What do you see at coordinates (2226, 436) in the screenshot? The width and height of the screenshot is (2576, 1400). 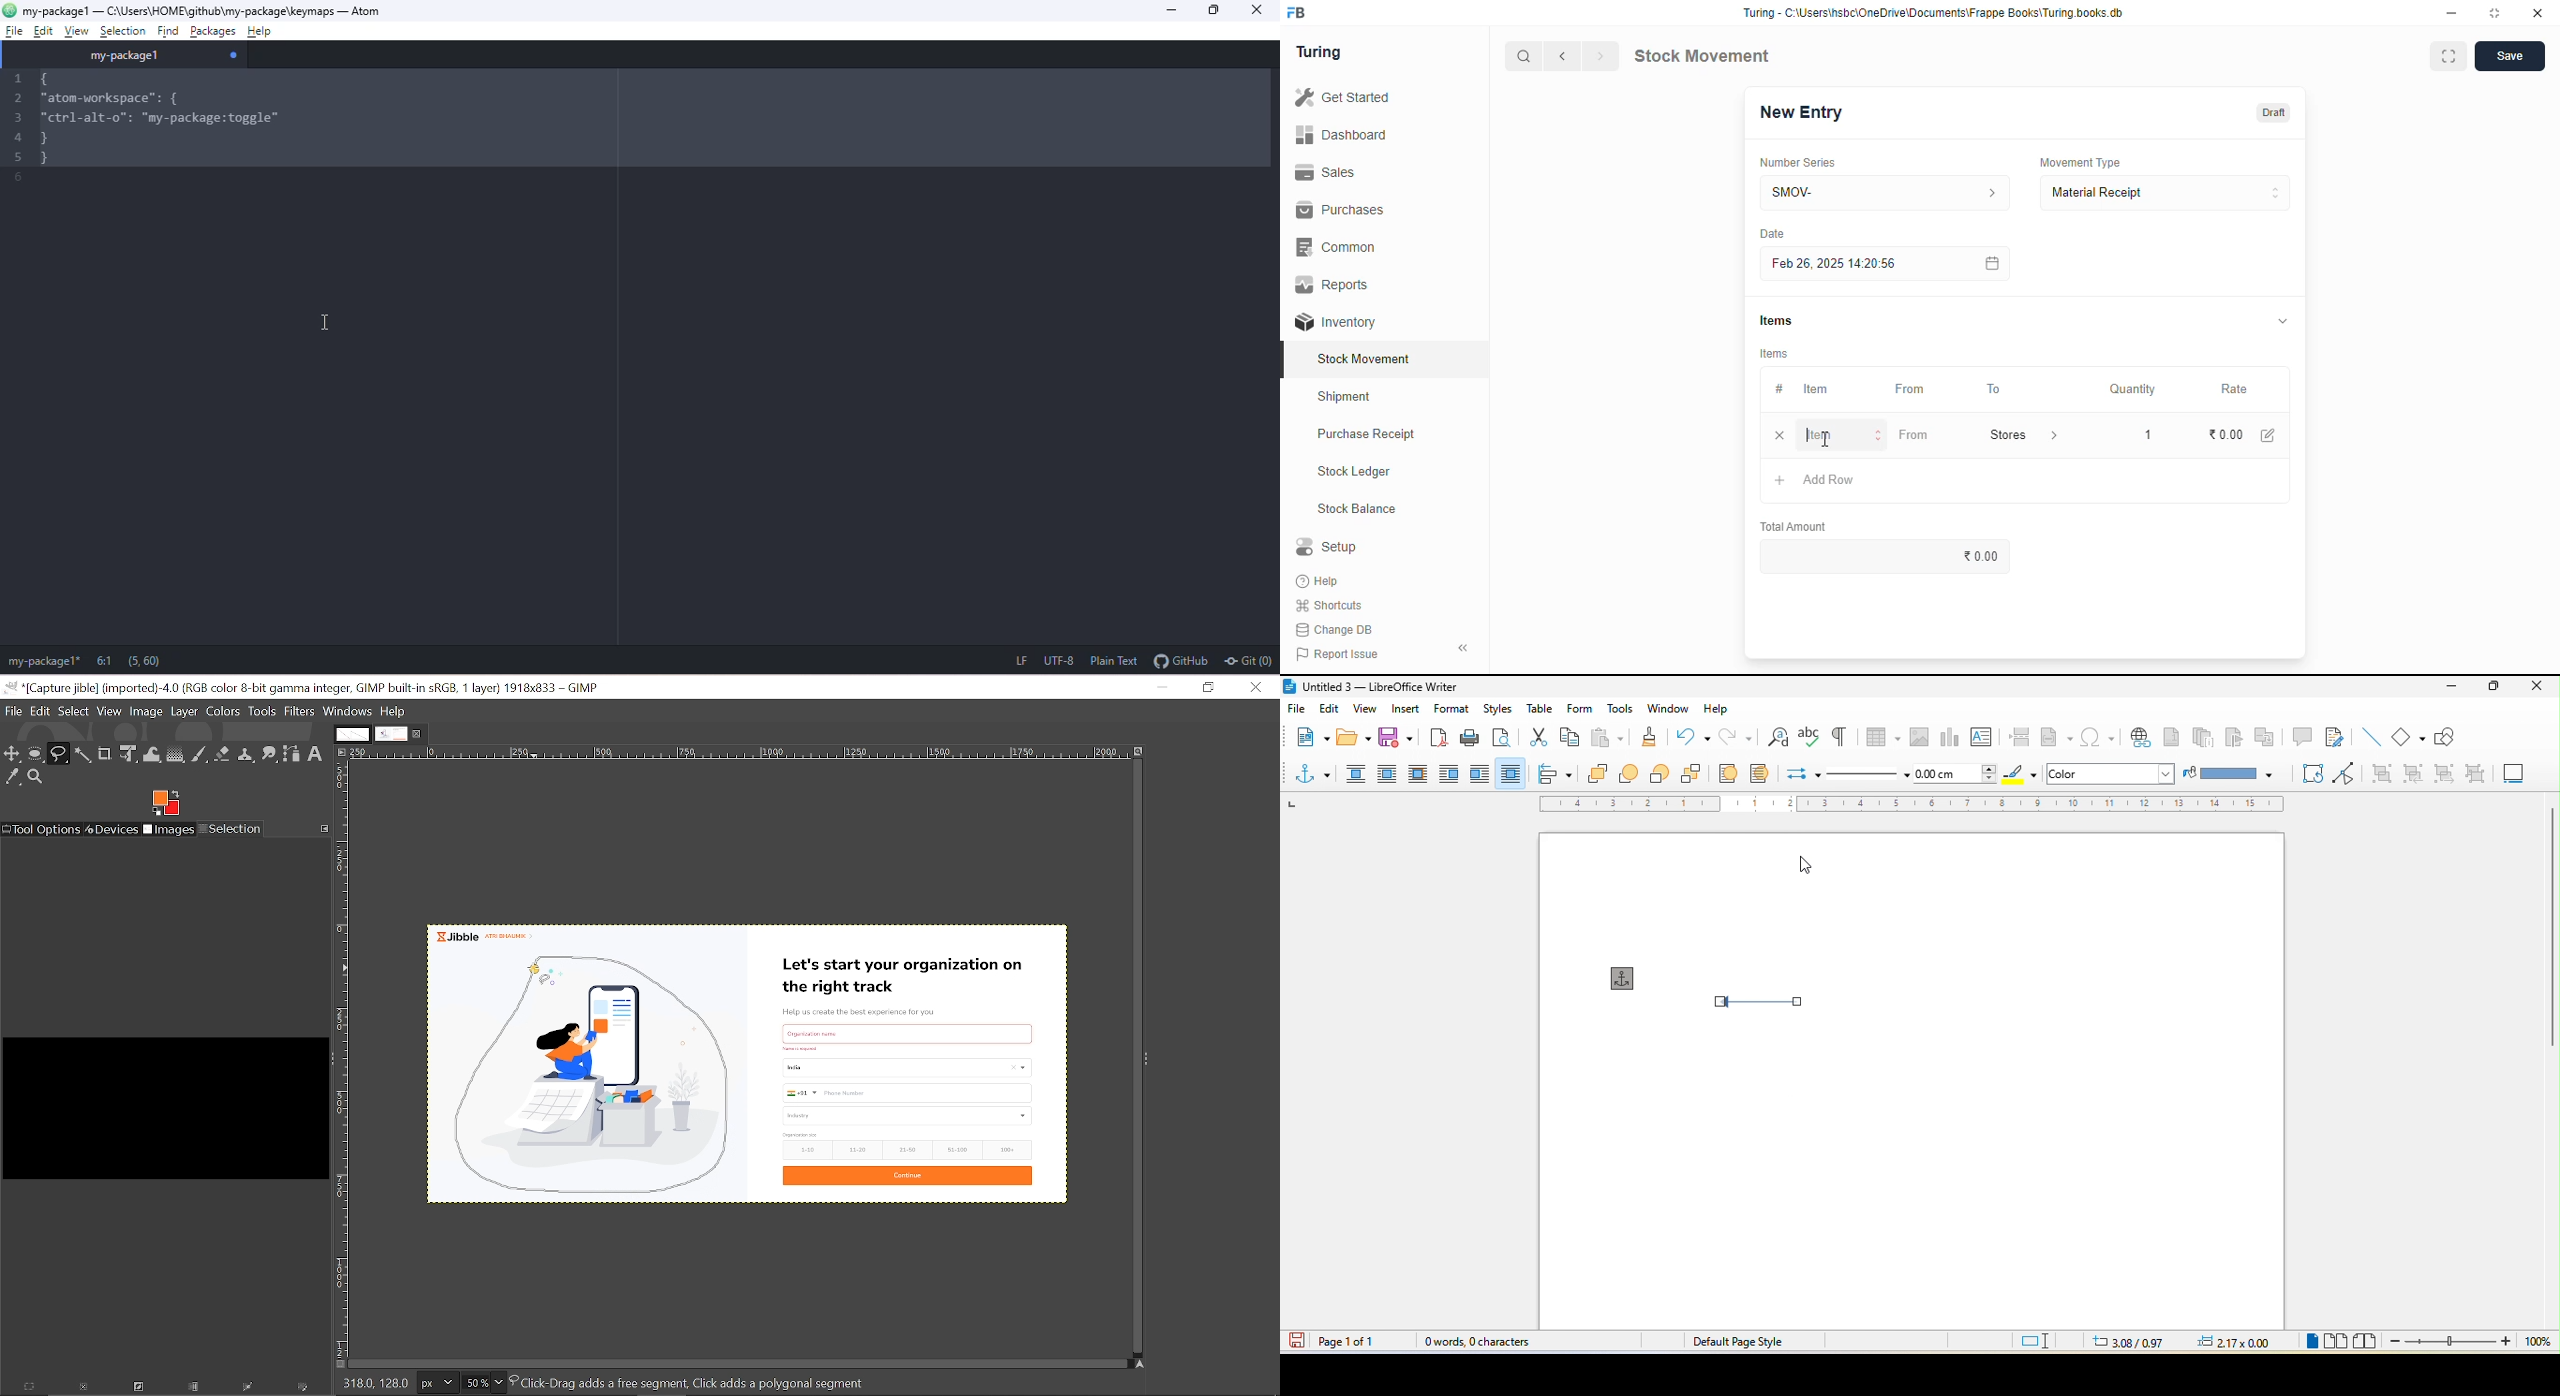 I see `₹0.00` at bounding box center [2226, 436].